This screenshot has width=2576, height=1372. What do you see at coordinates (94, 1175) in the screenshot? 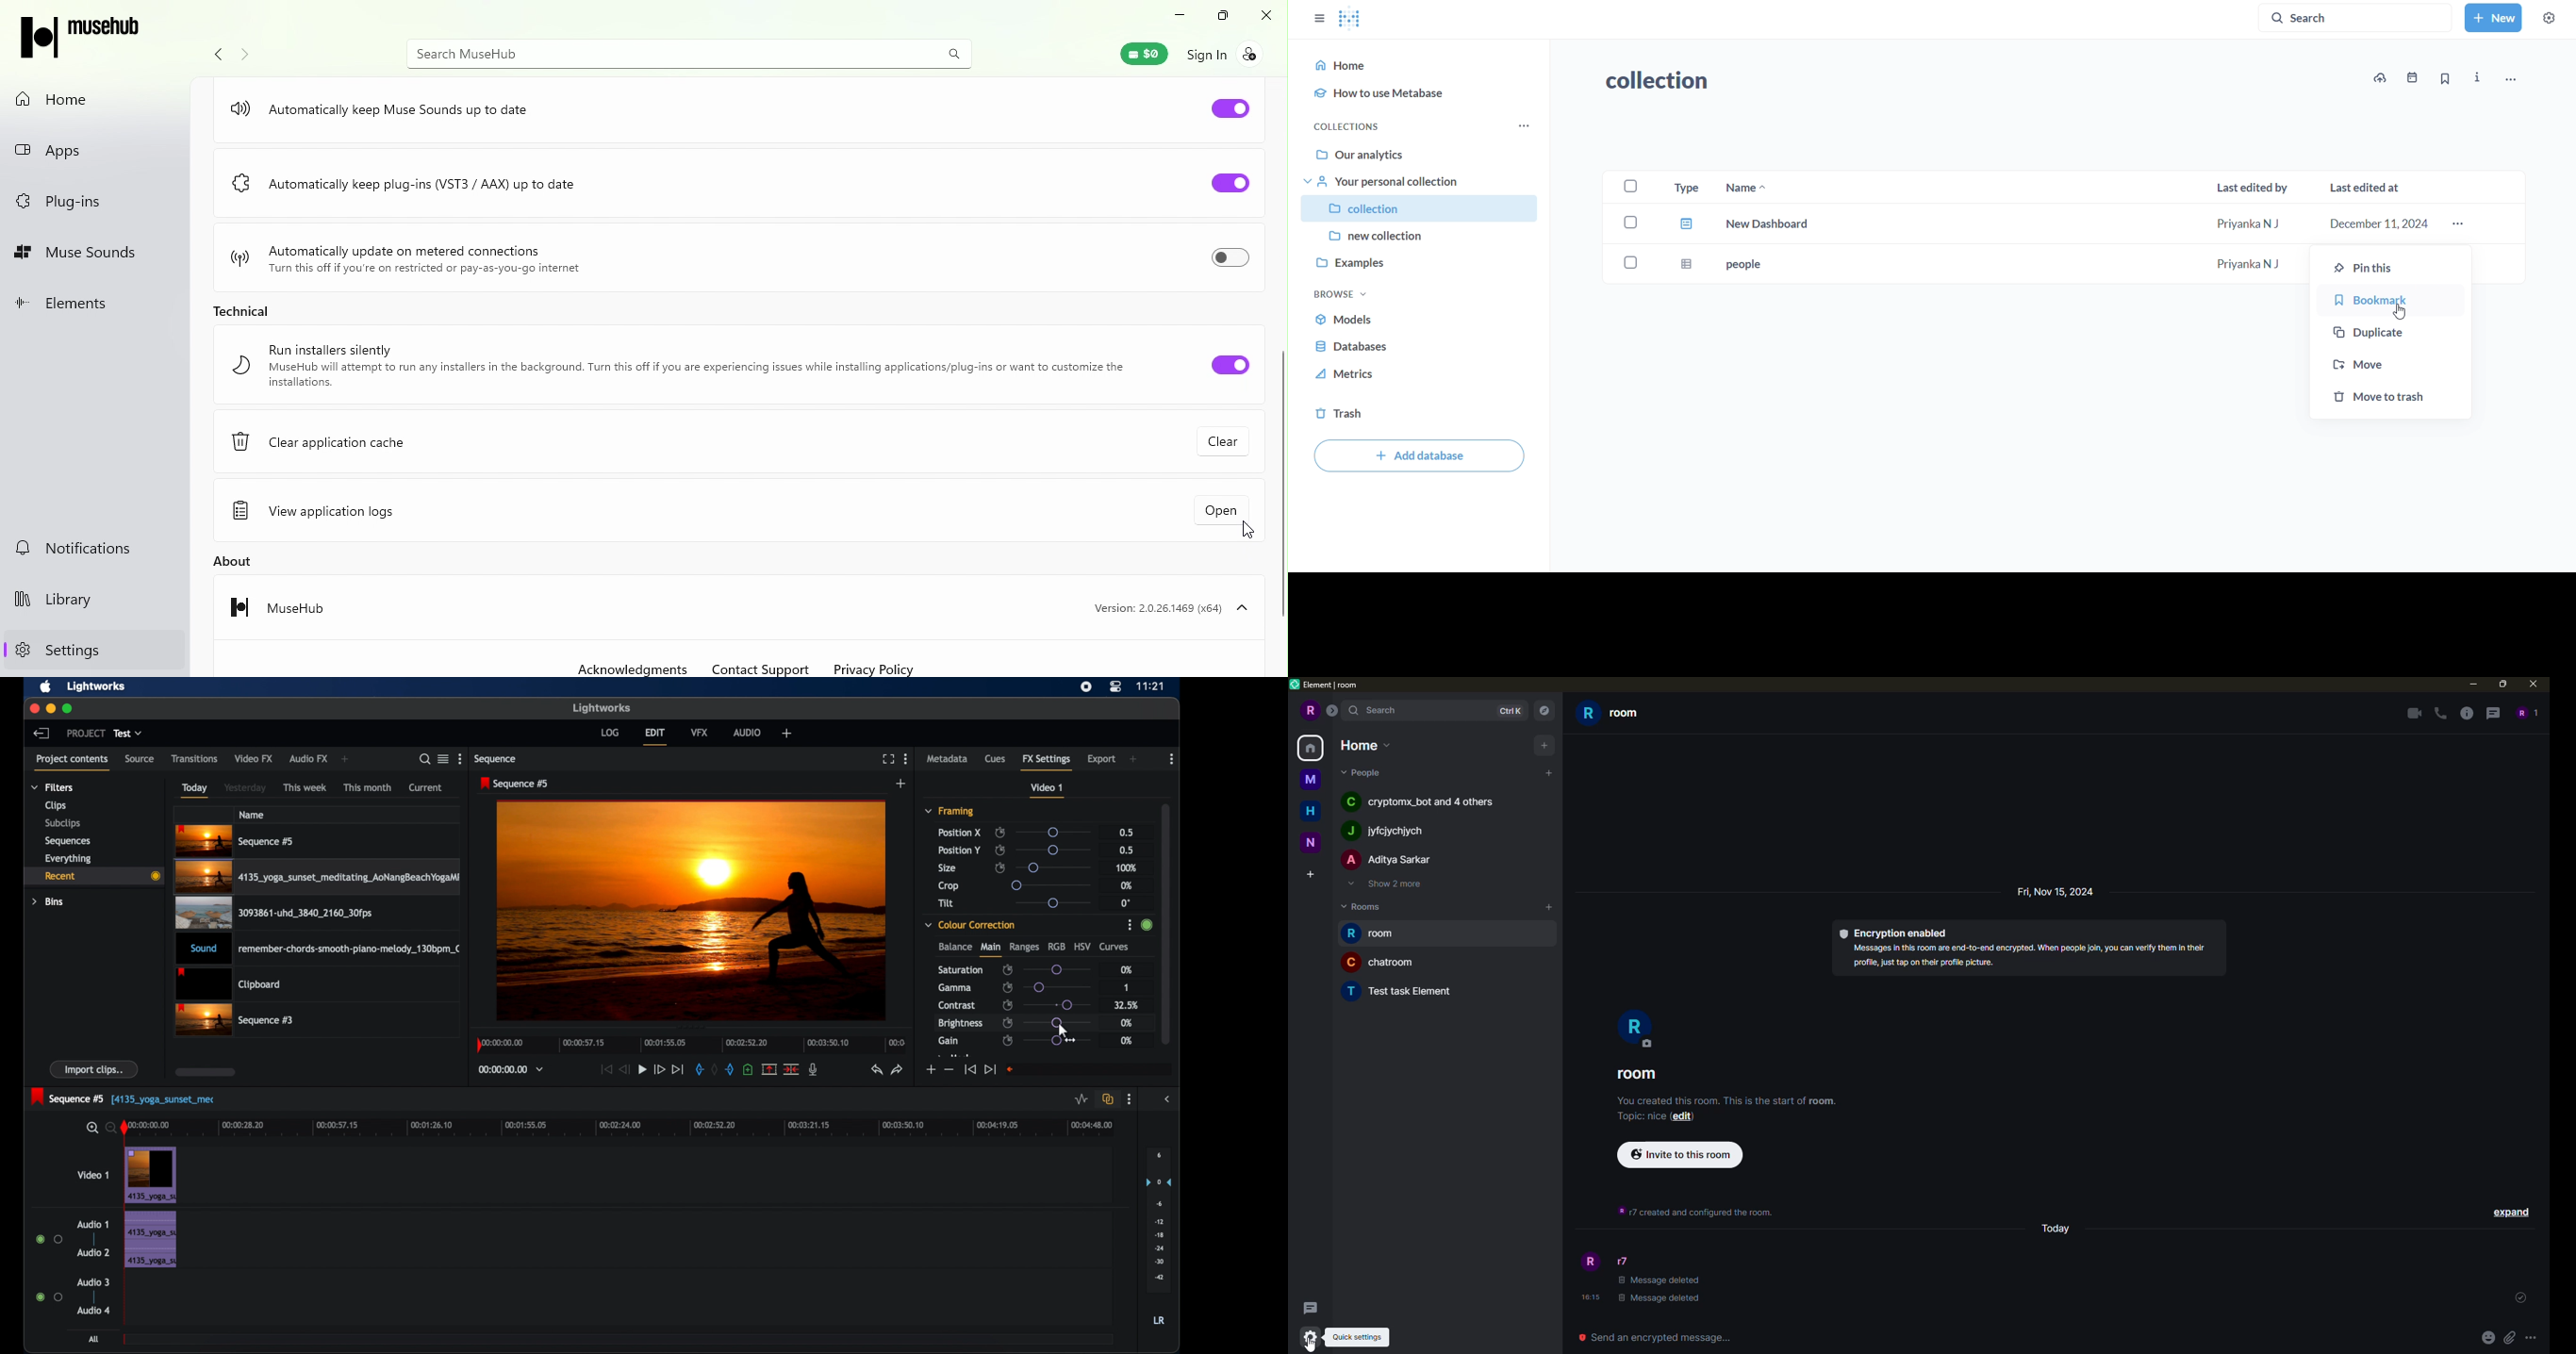
I see `video 1` at bounding box center [94, 1175].